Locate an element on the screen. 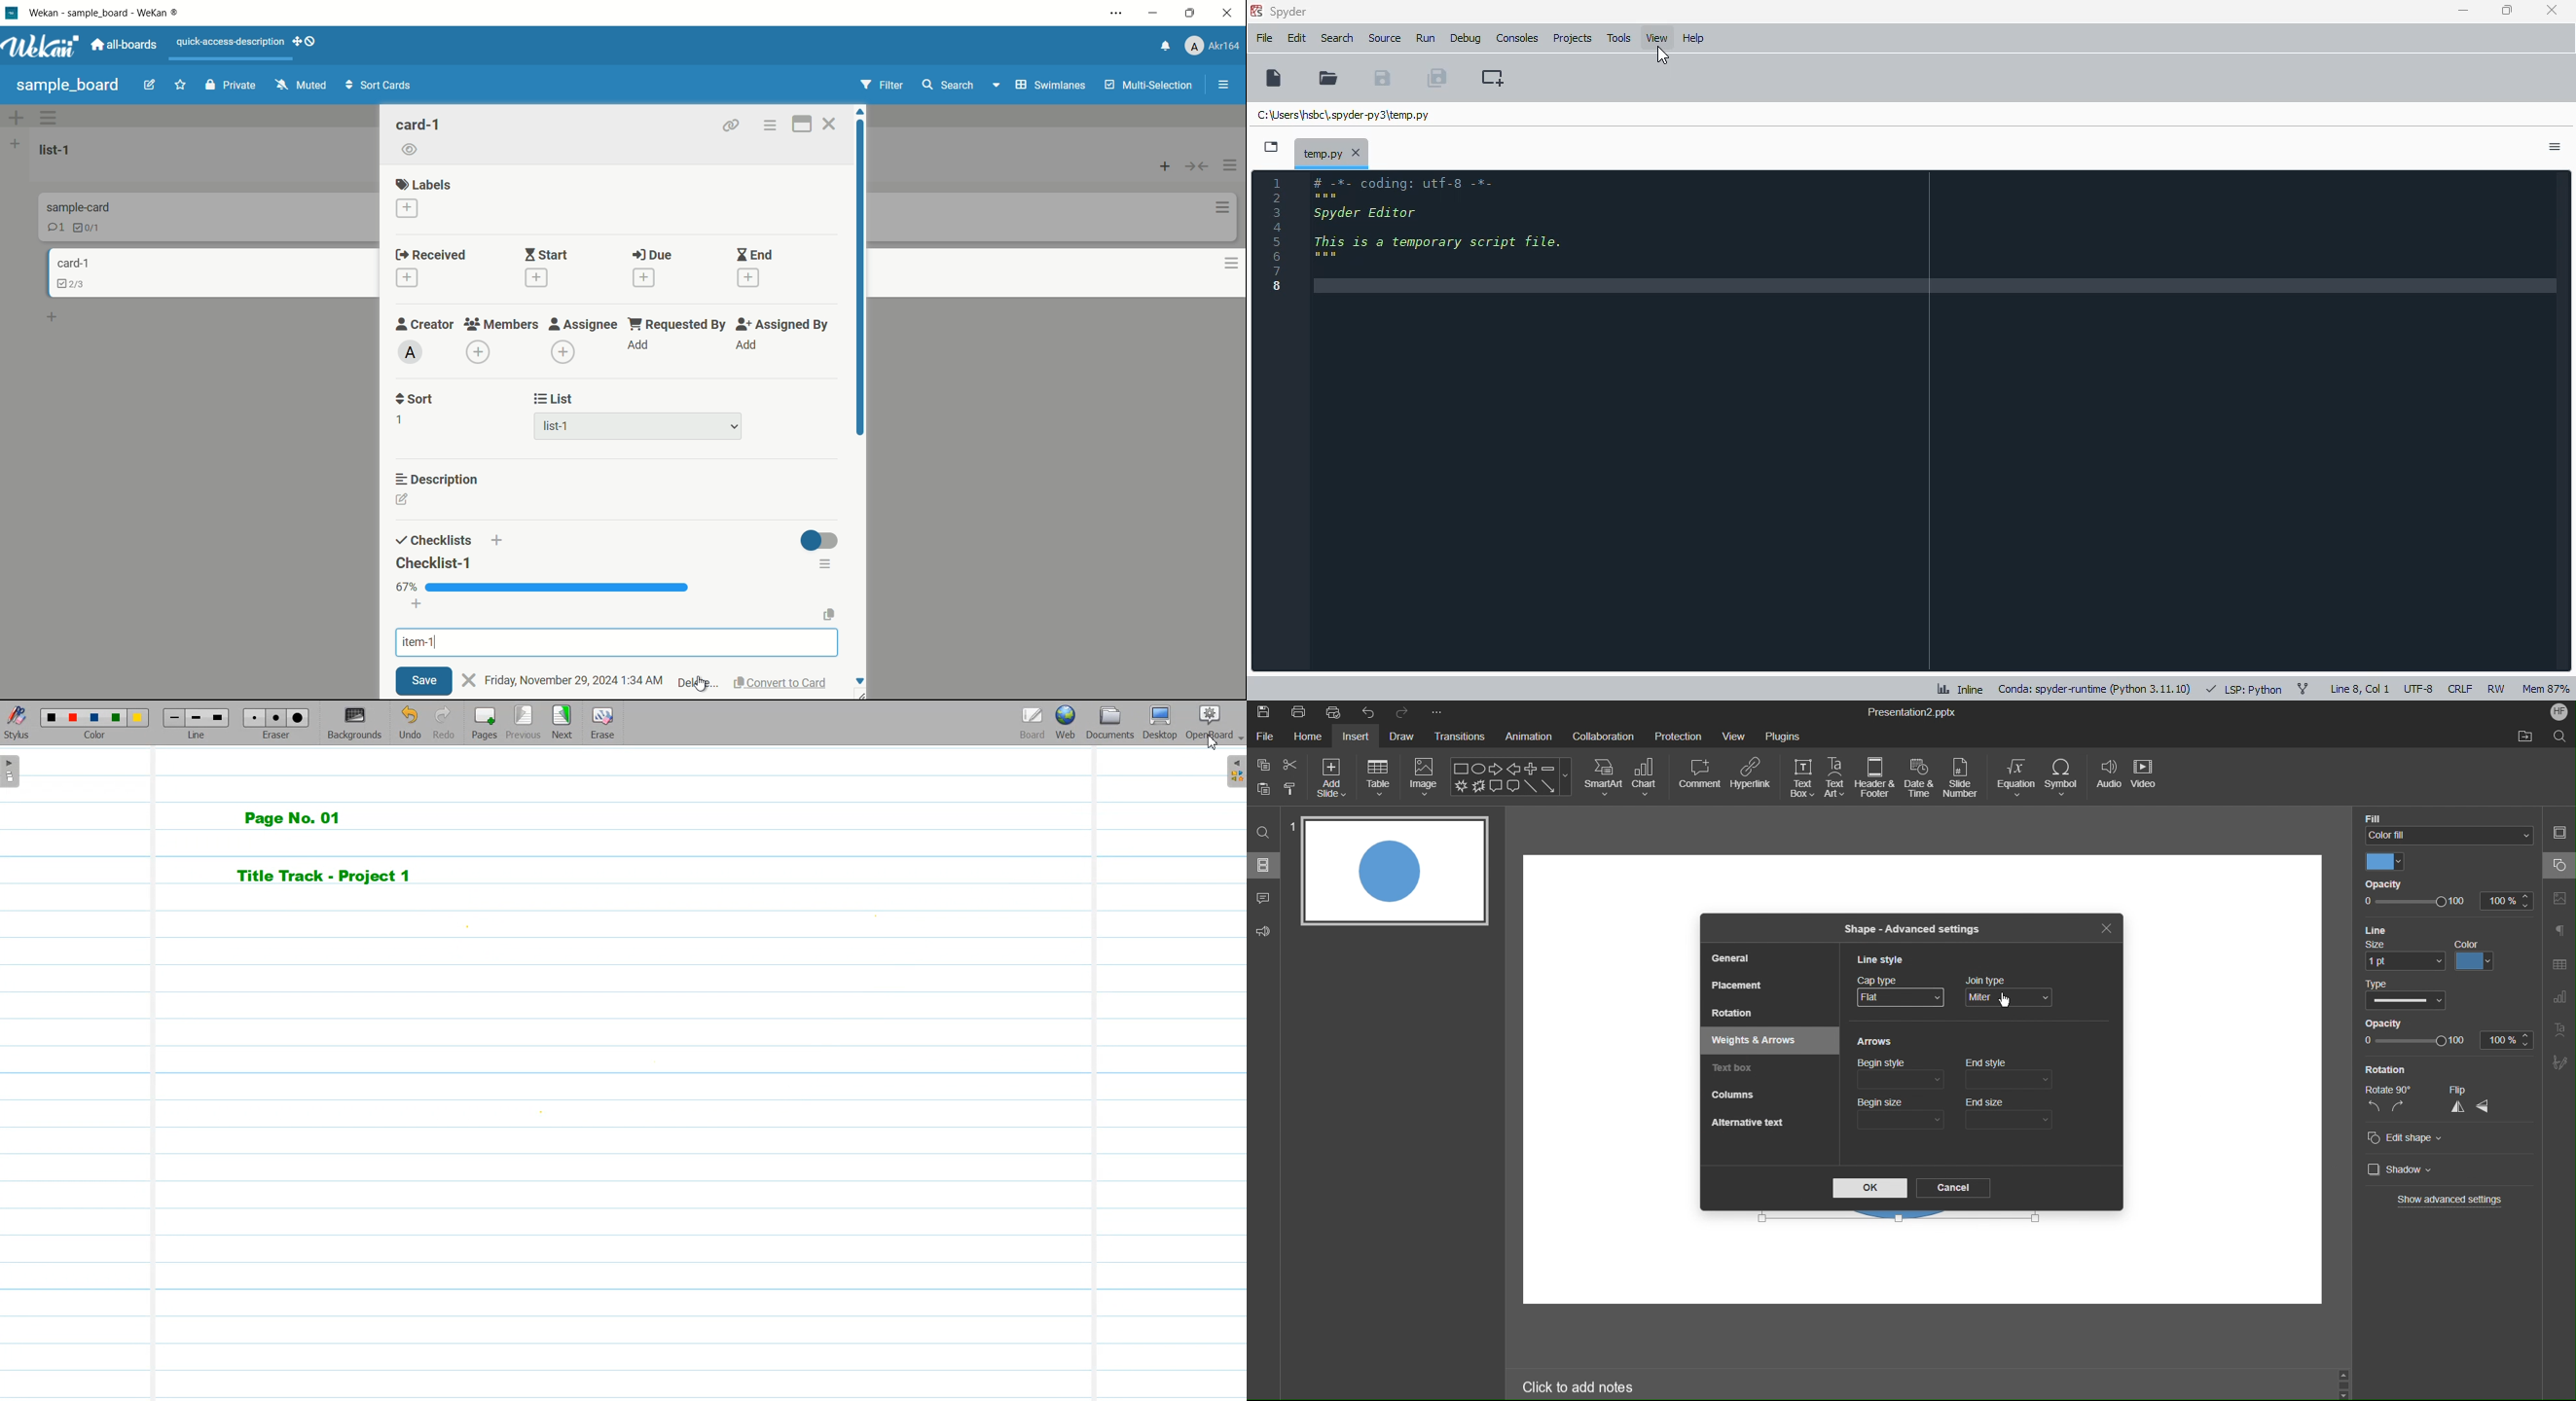 The width and height of the screenshot is (2576, 1428). workspace is located at coordinates (1607, 1080).